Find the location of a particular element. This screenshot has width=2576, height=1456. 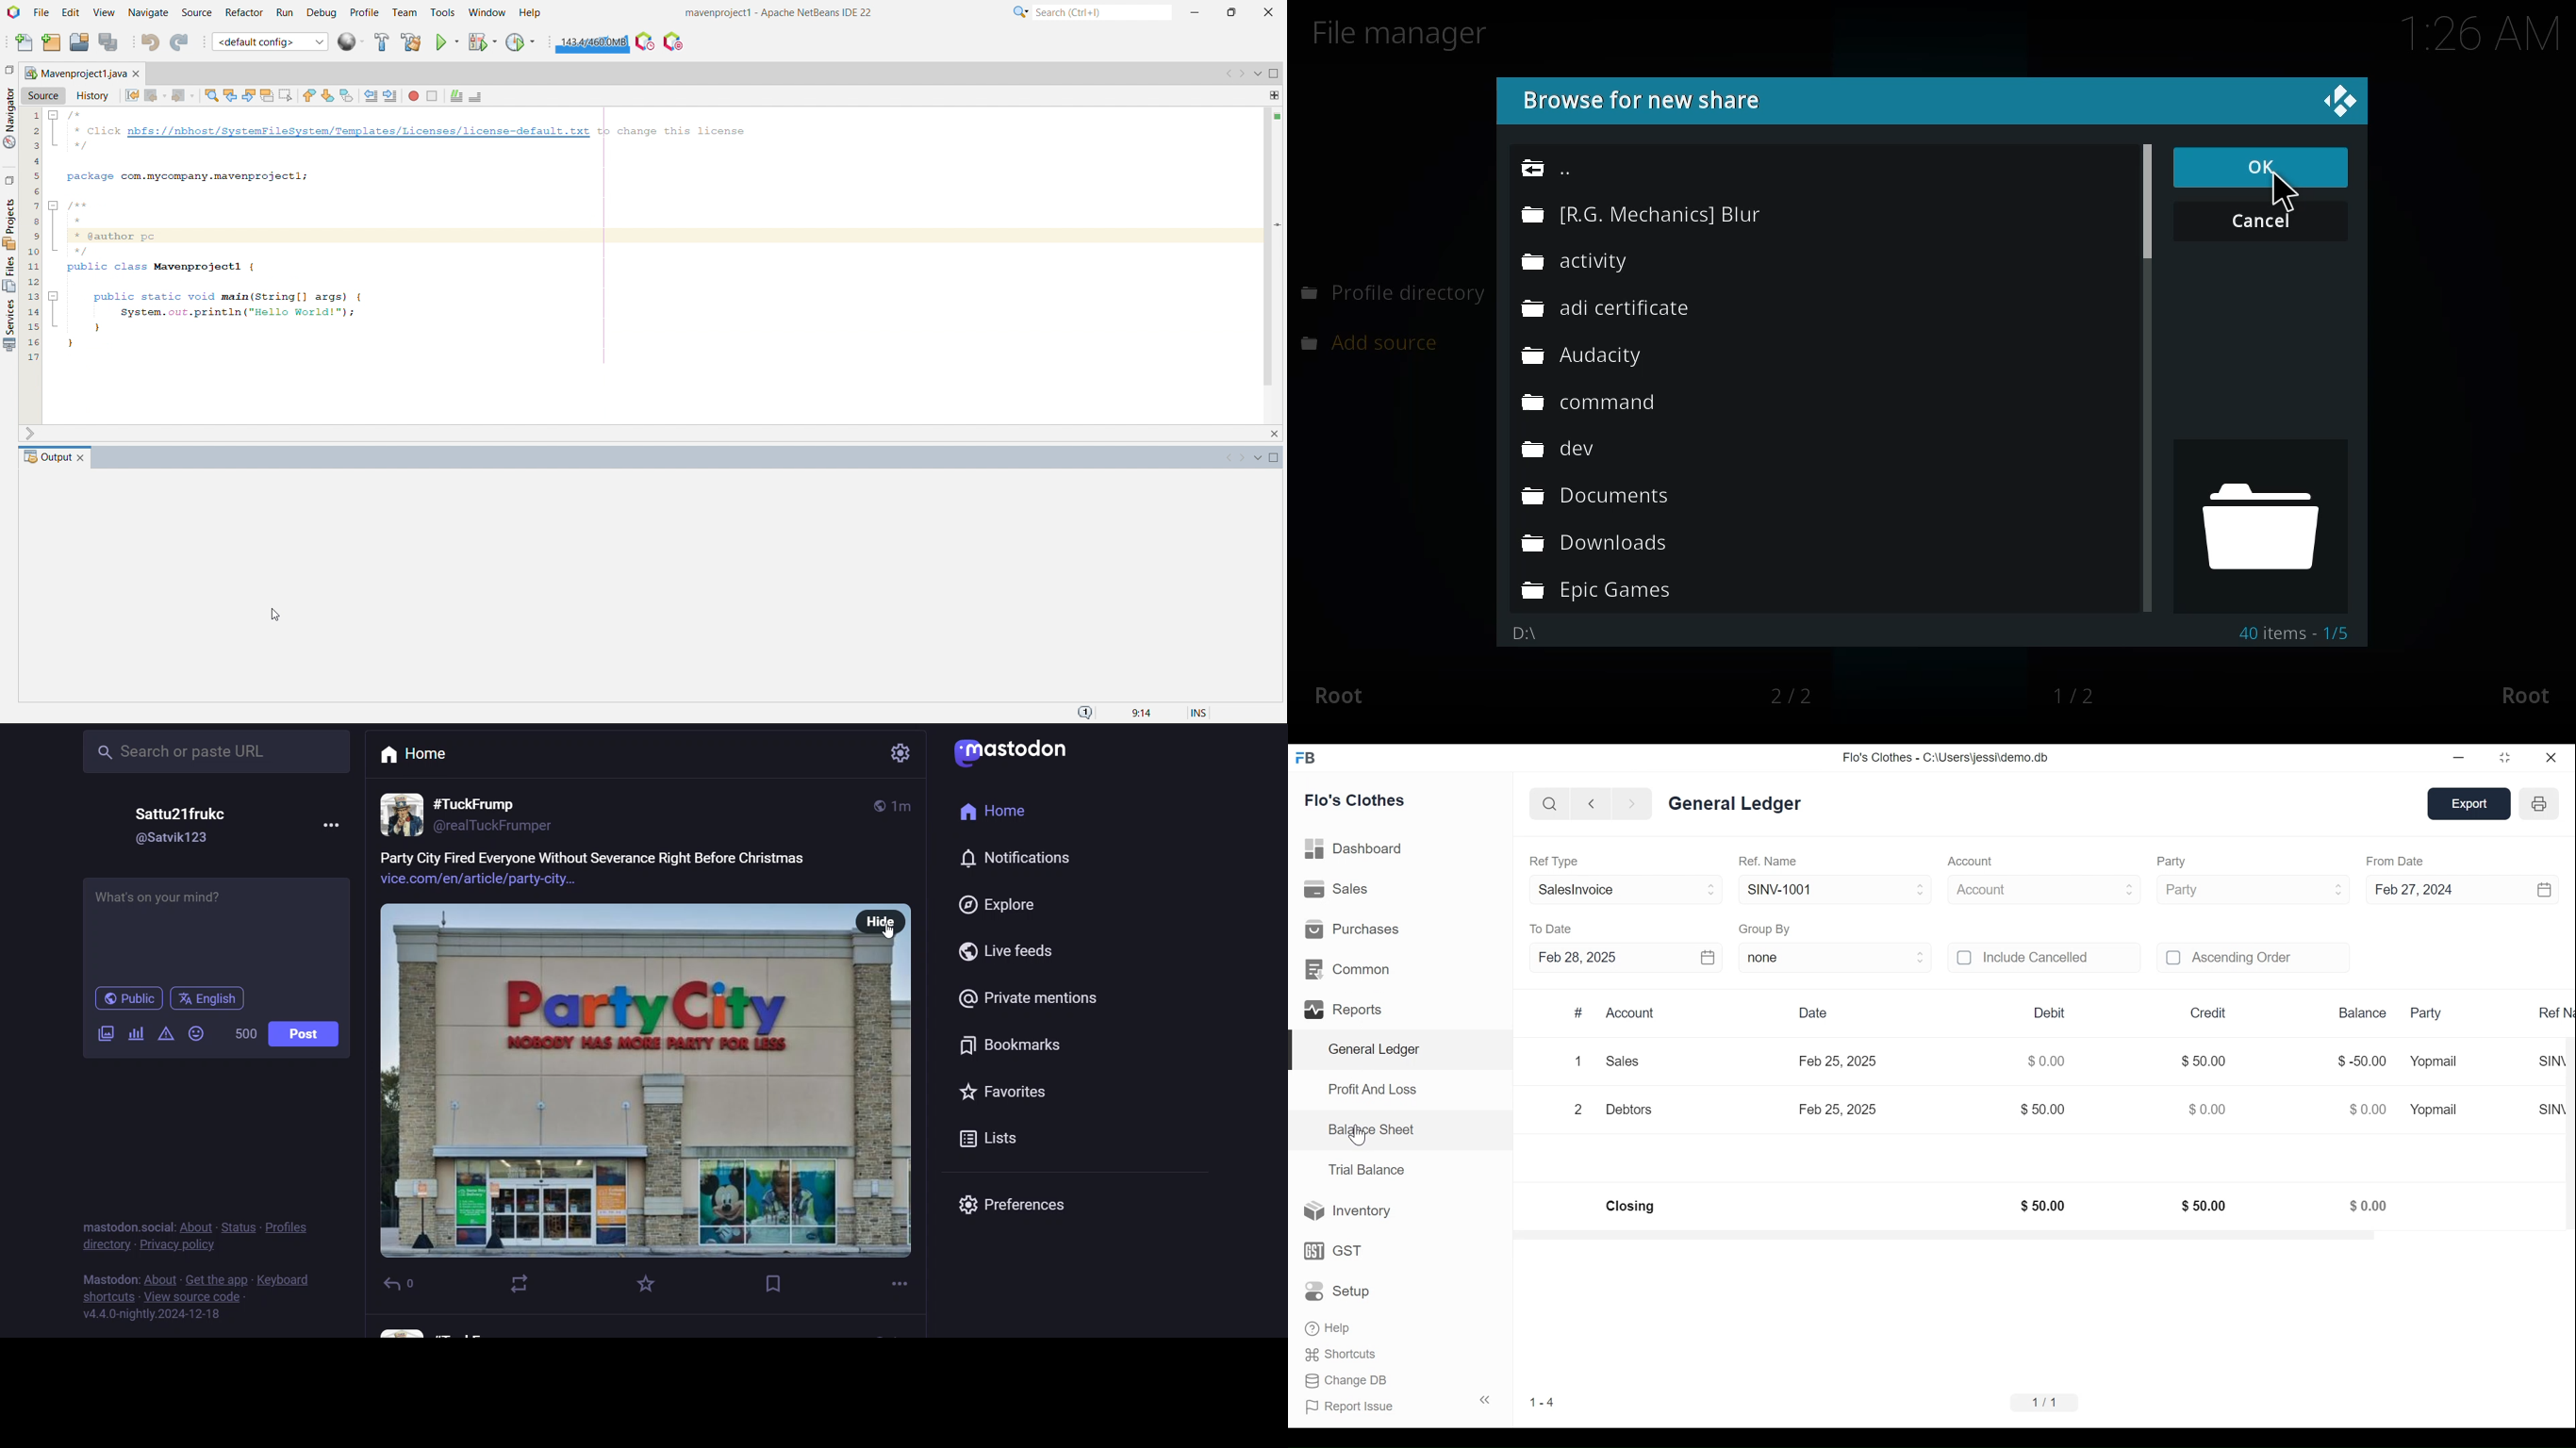

cursor is located at coordinates (1358, 1134).